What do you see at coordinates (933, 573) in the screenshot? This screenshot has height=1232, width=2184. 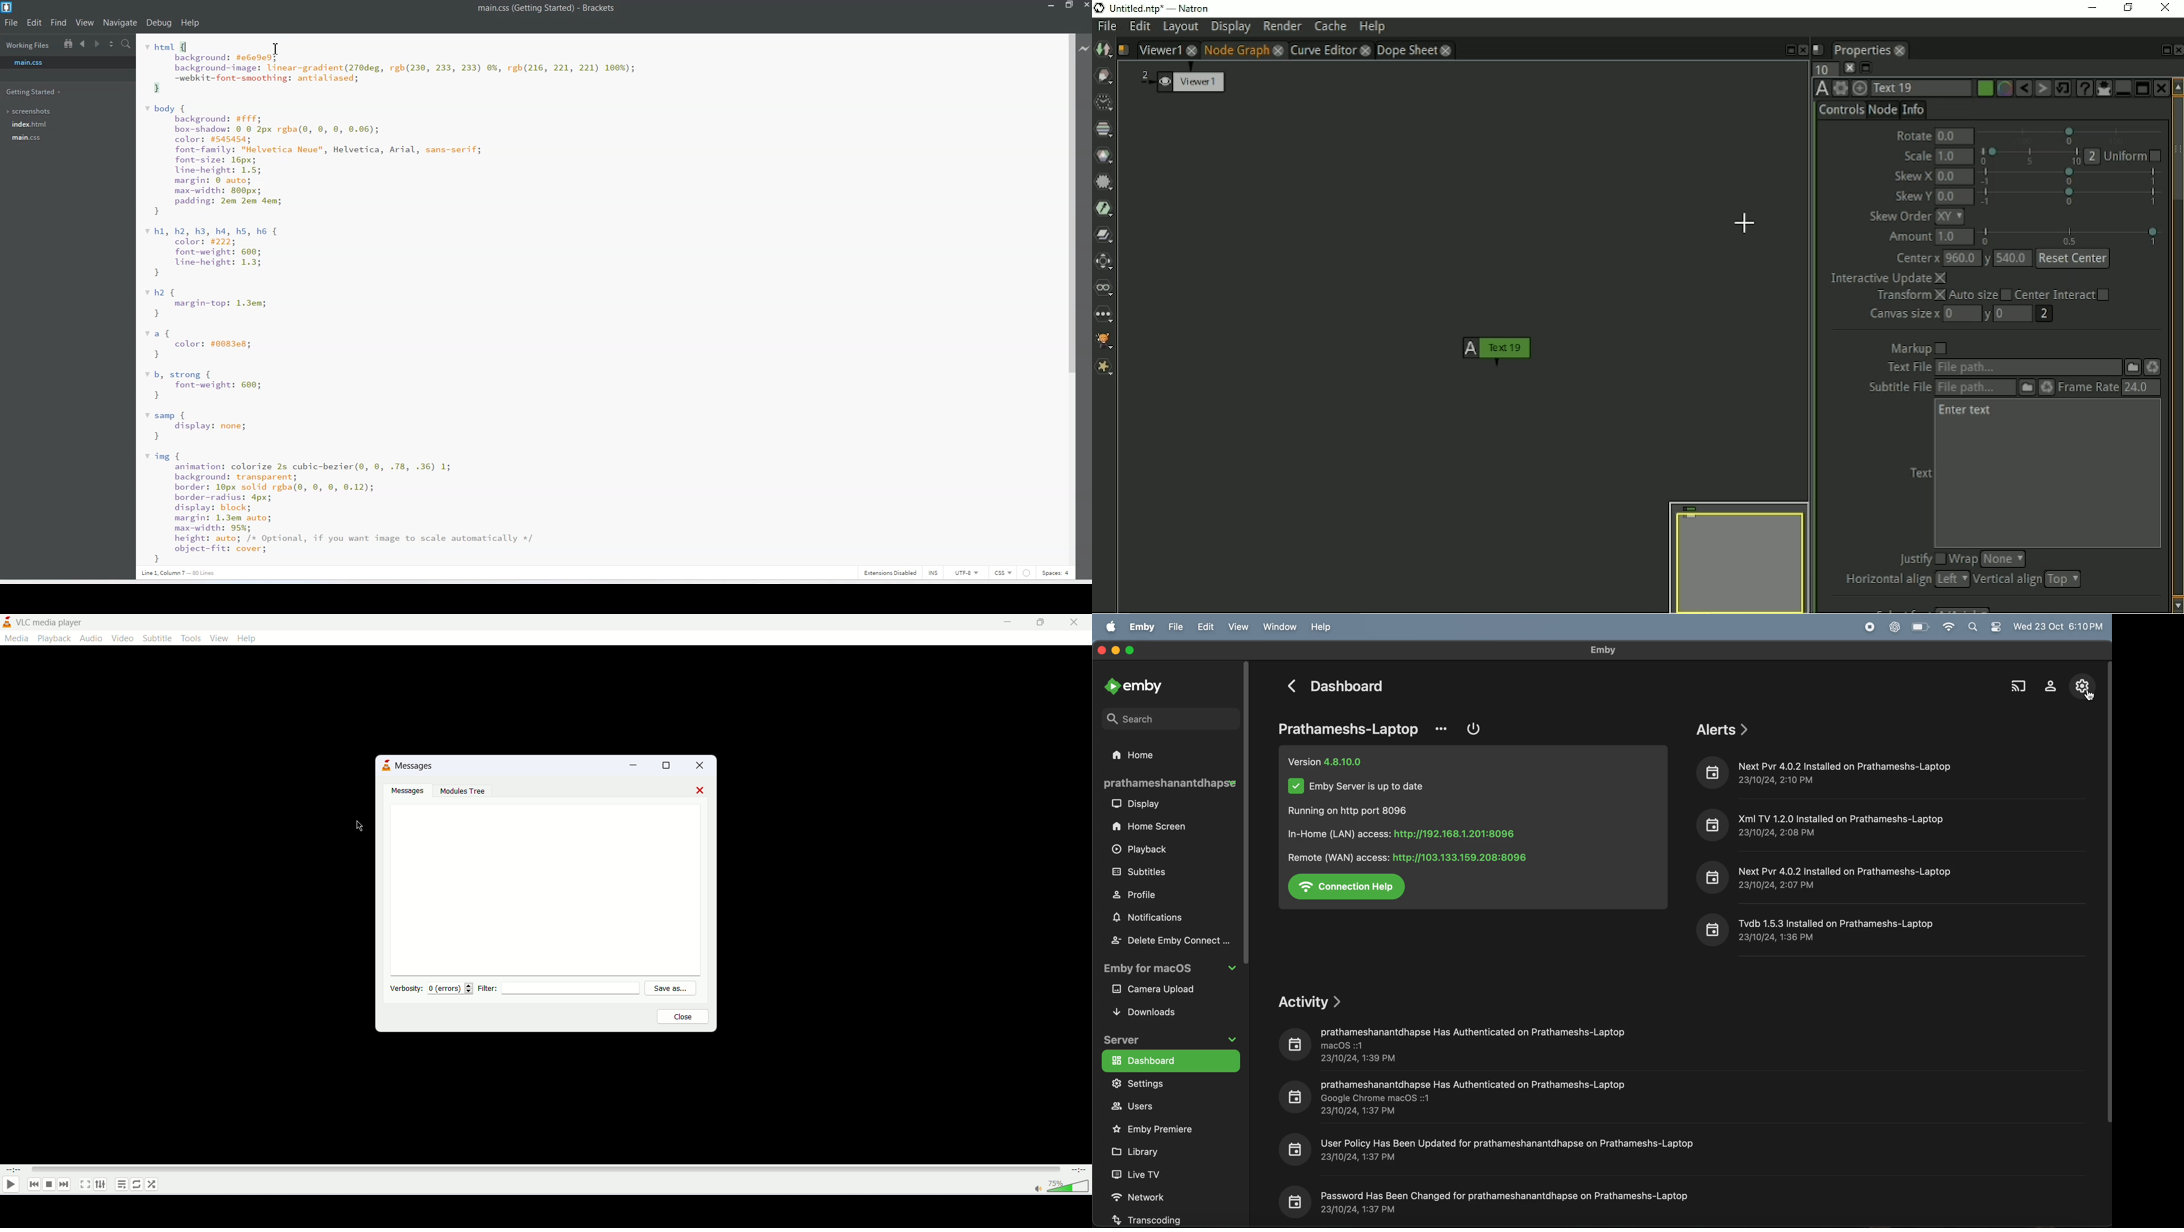 I see `INS` at bounding box center [933, 573].